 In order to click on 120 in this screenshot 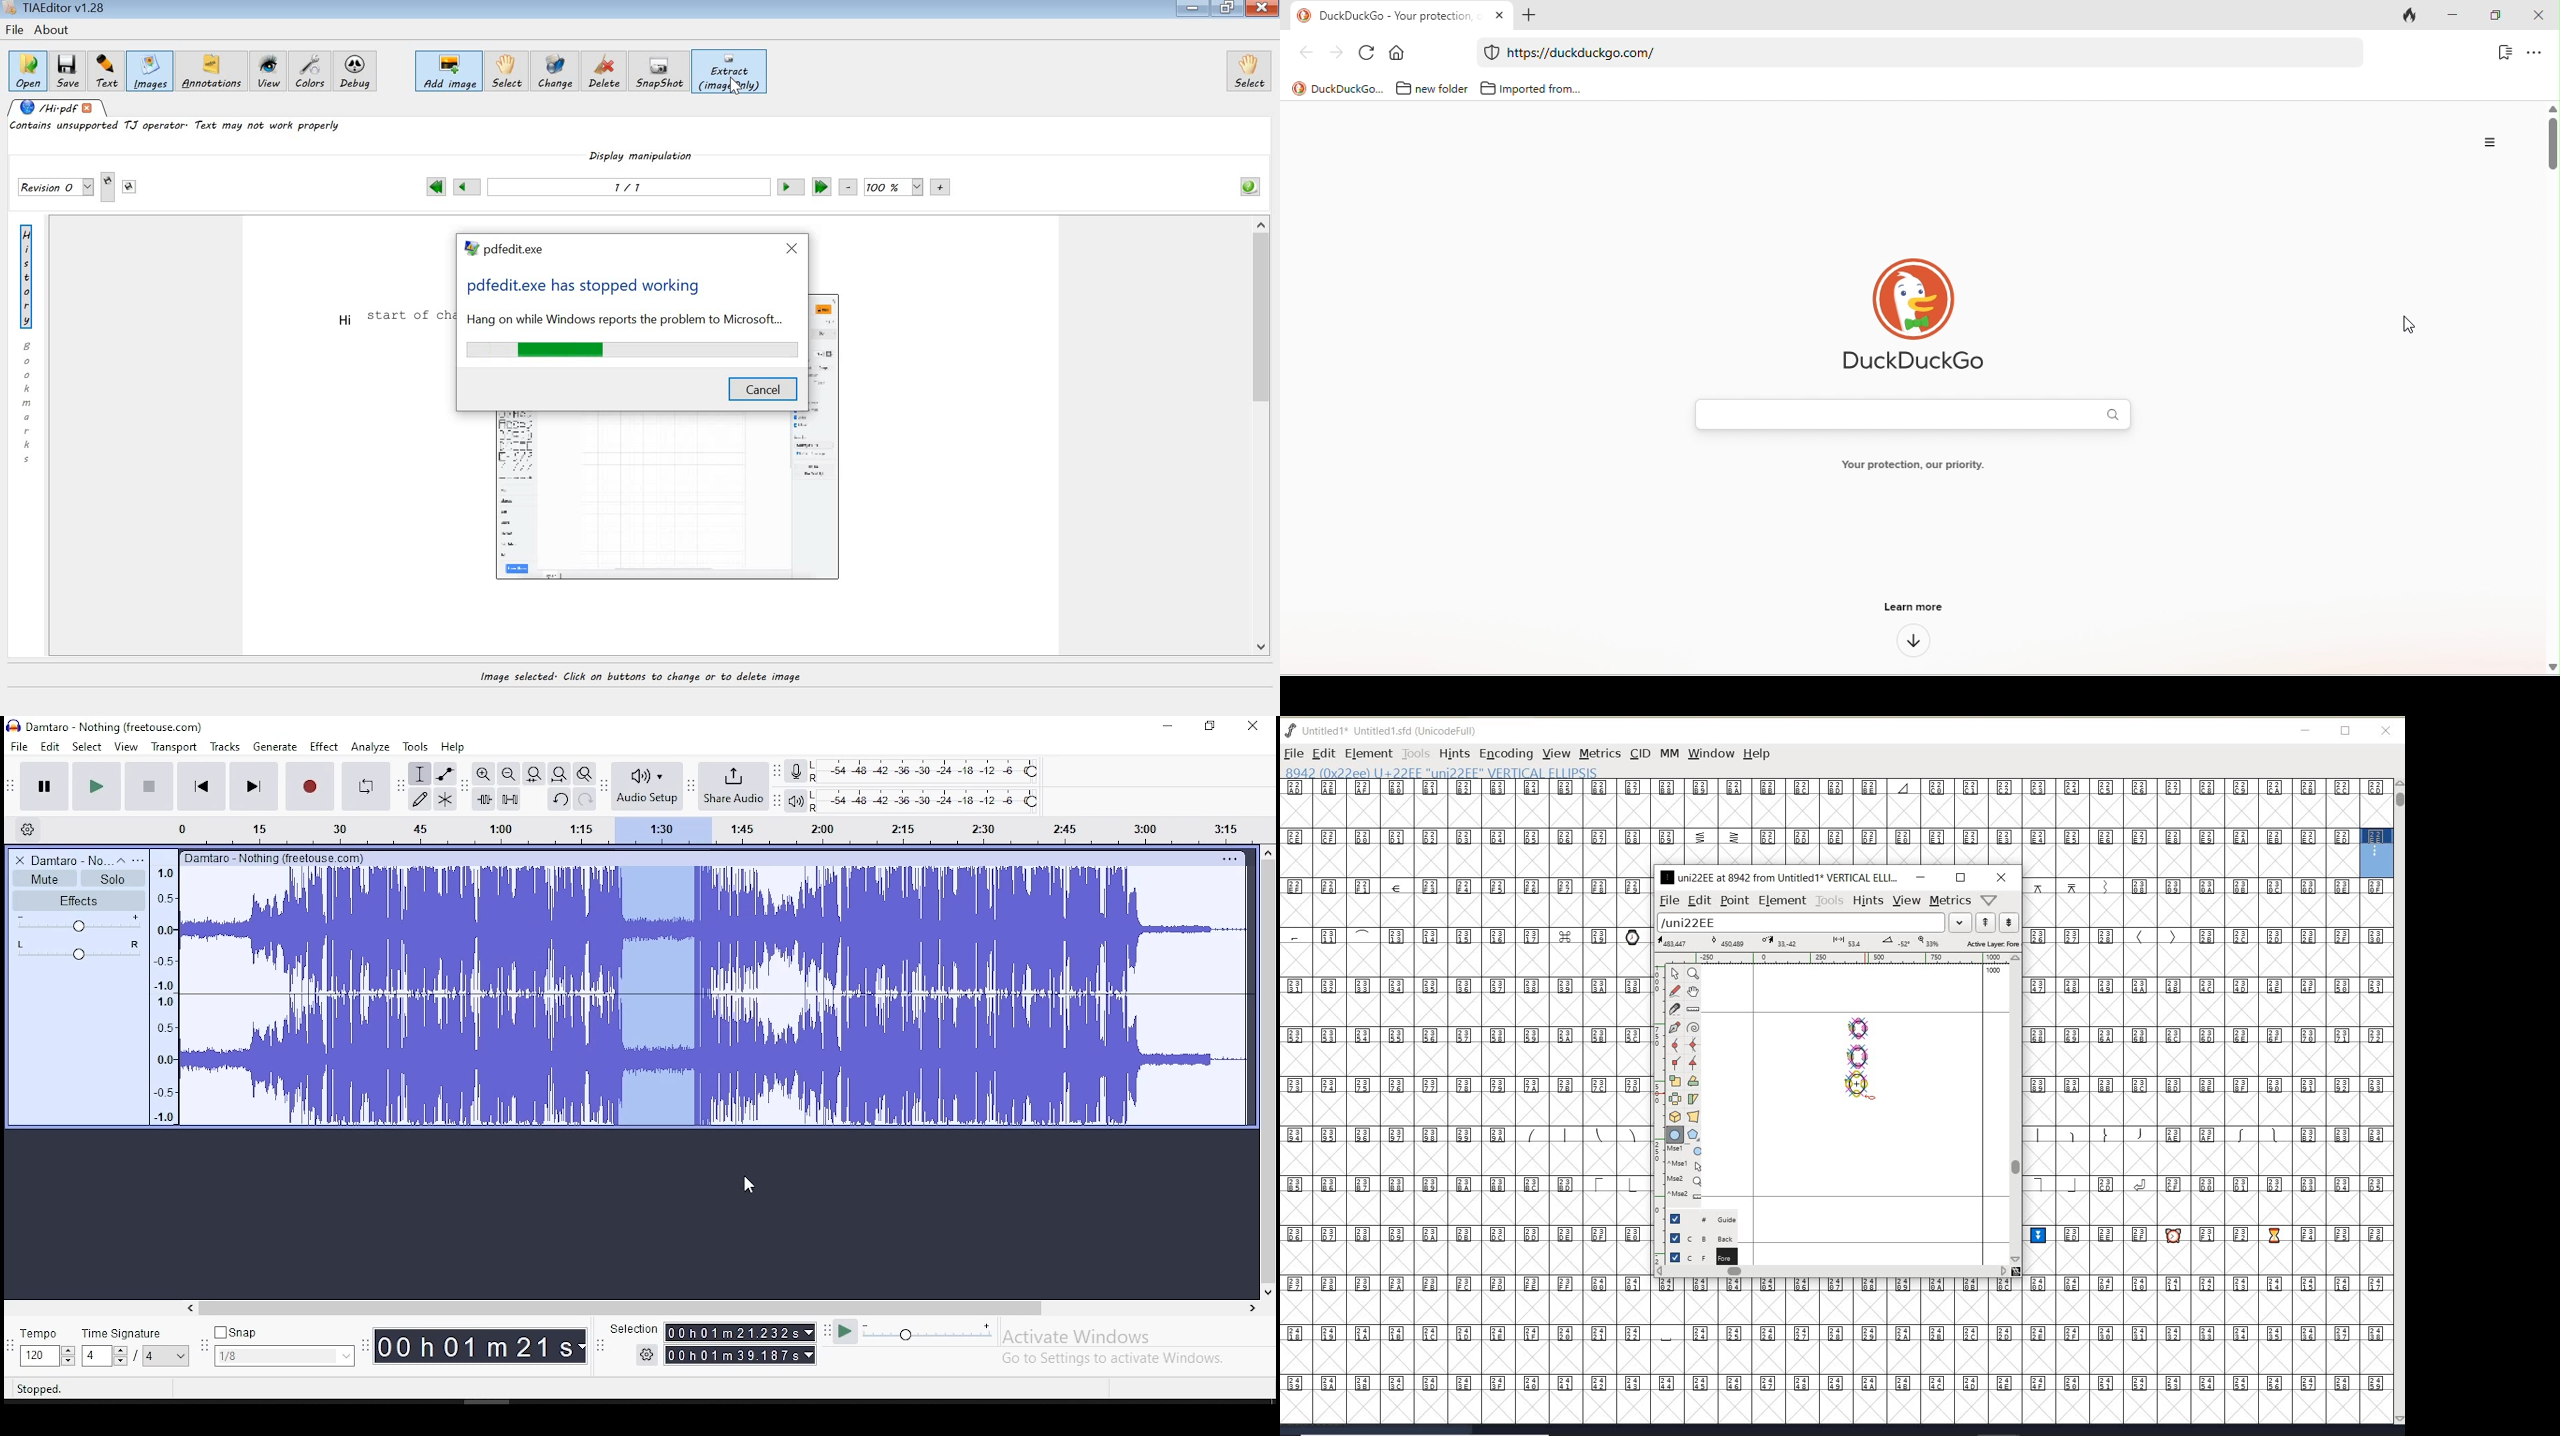, I will do `click(38, 1357)`.